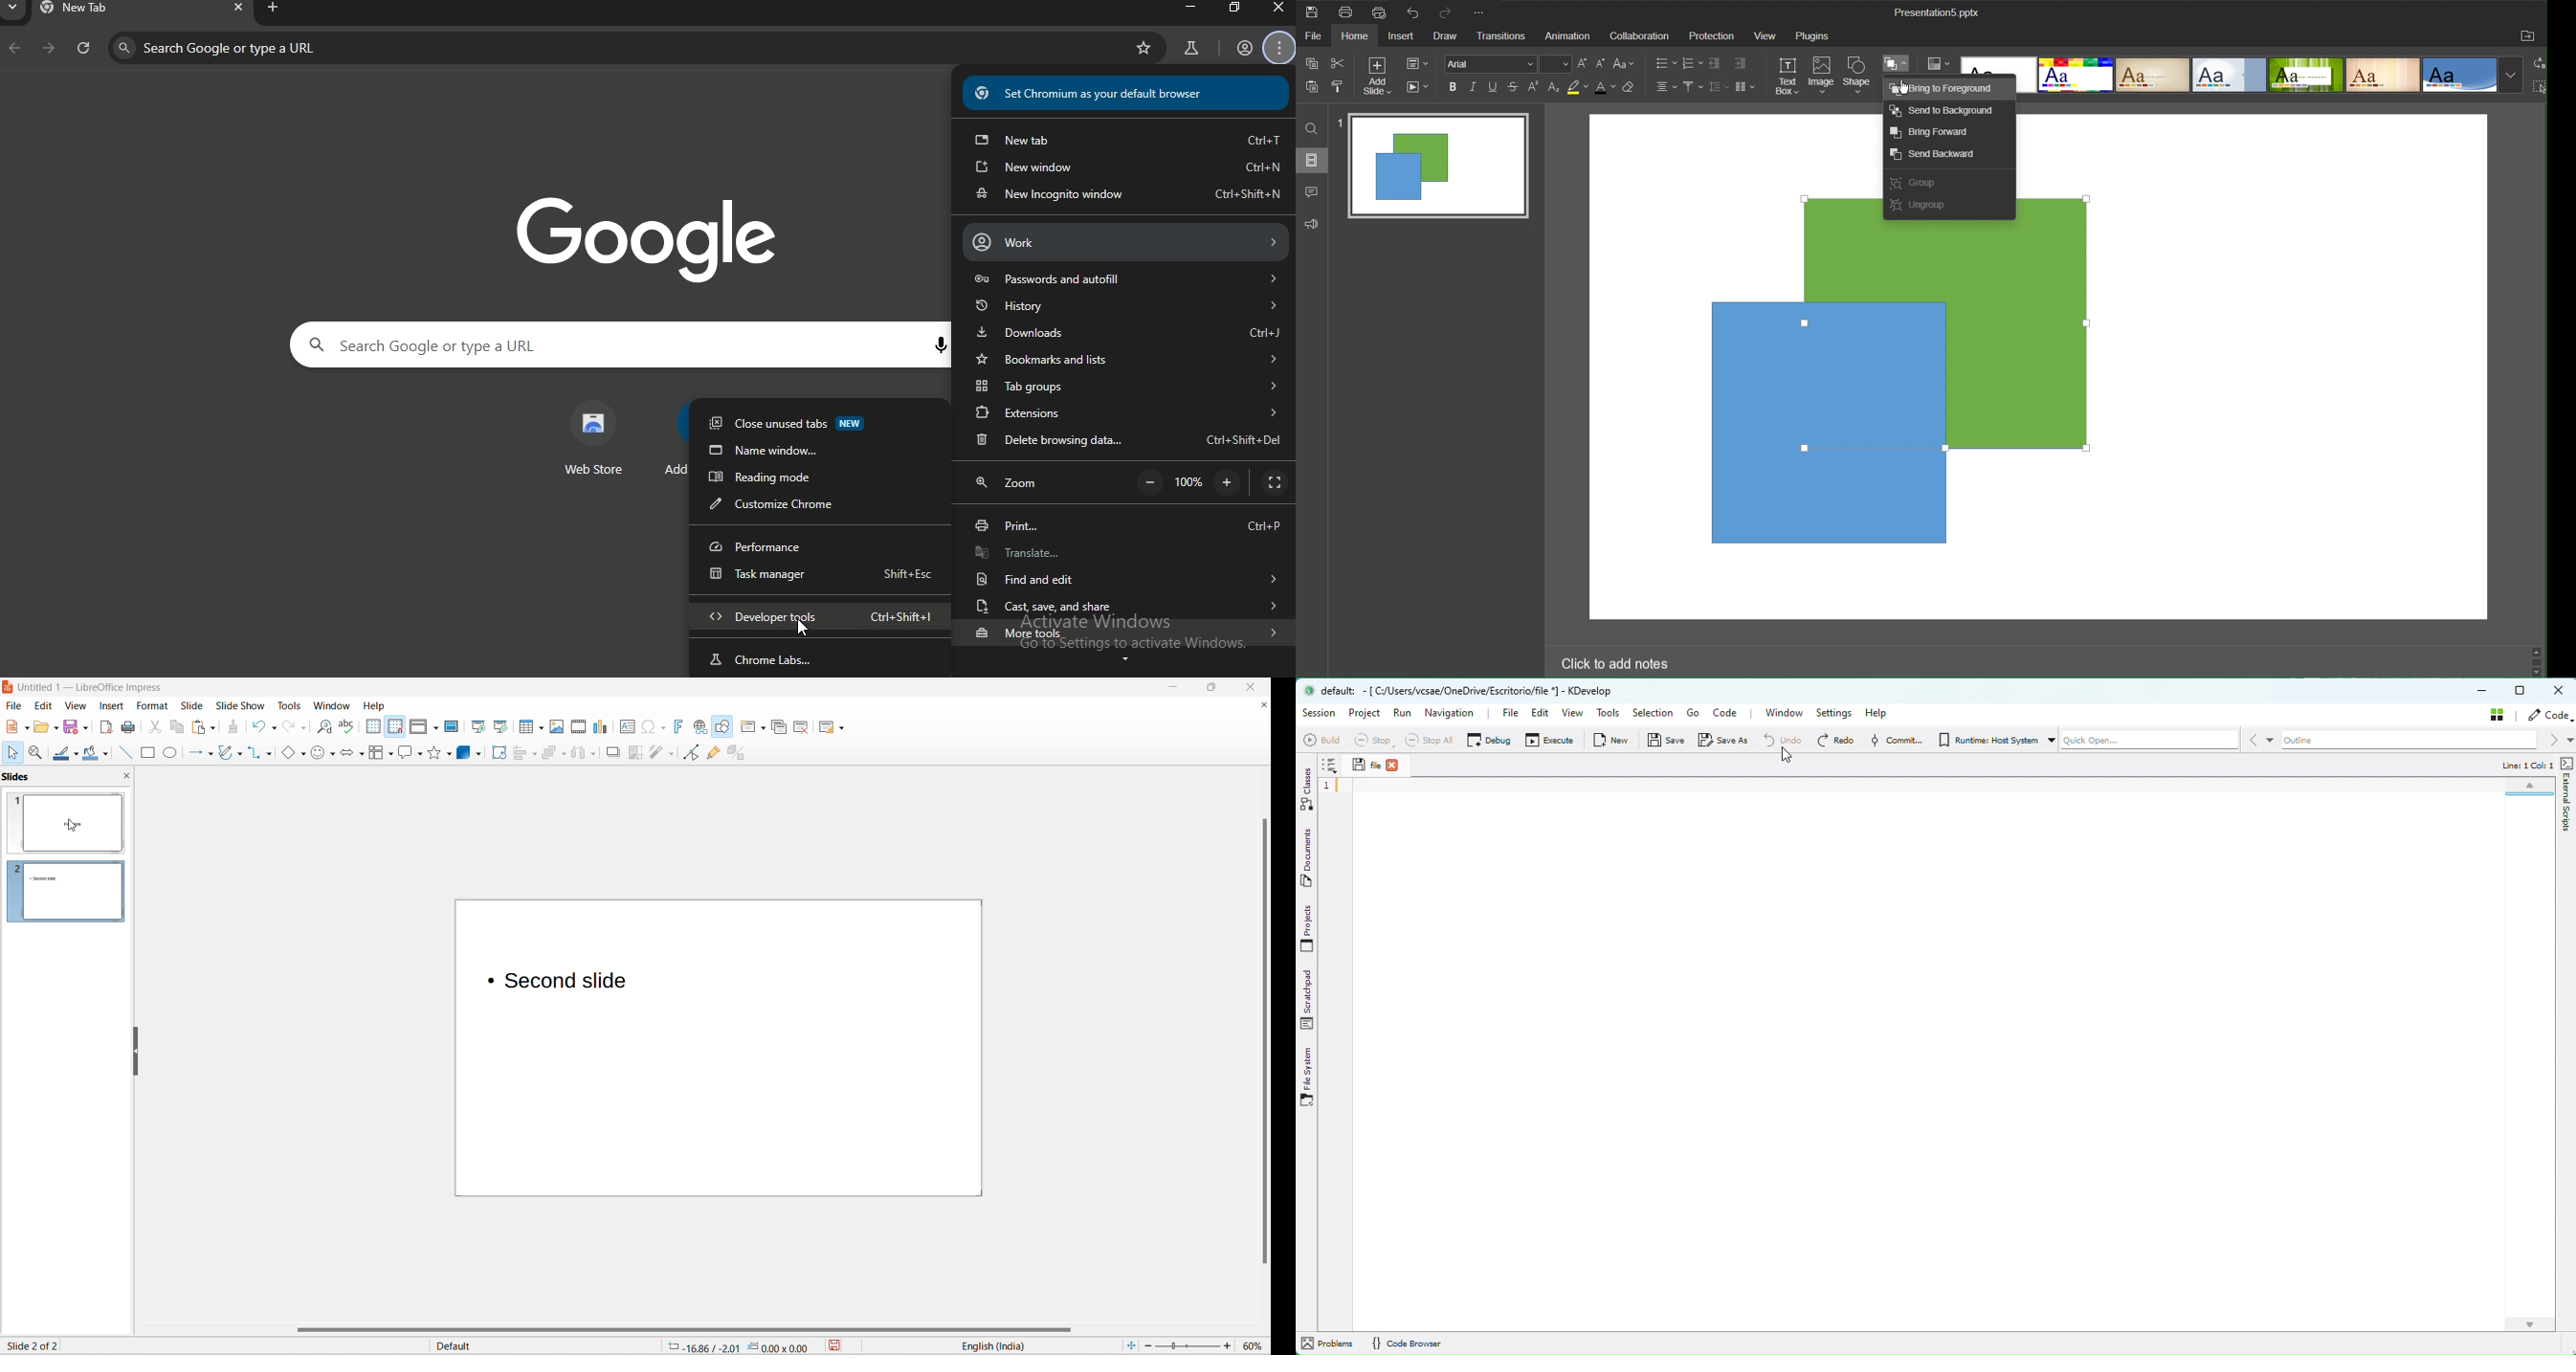 This screenshot has width=2576, height=1372. Describe the element at coordinates (814, 479) in the screenshot. I see `reading mode` at that location.